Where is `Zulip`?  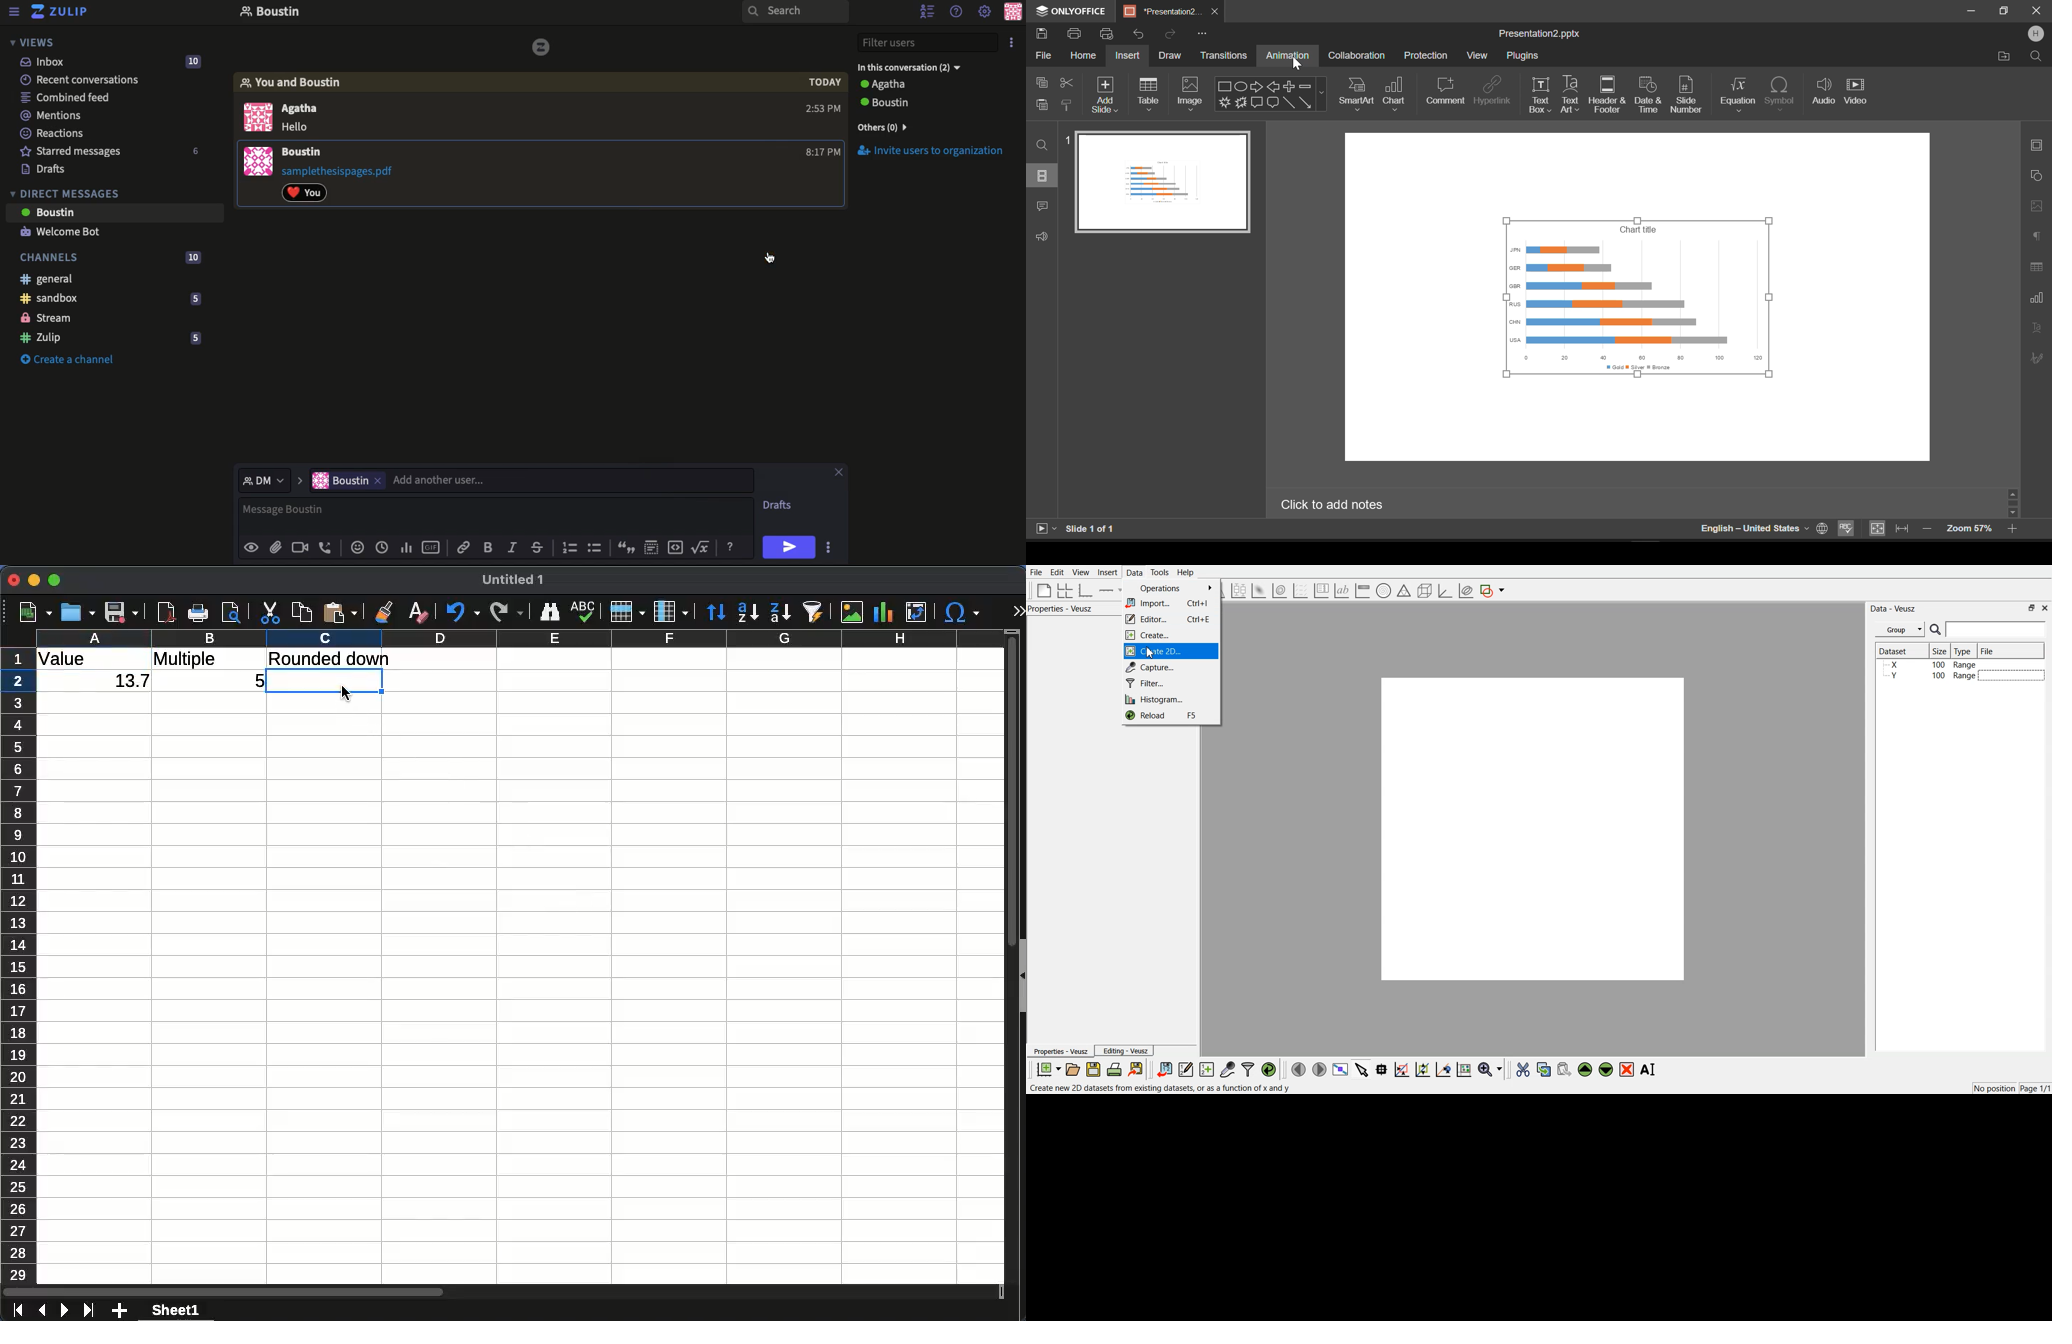
Zulip is located at coordinates (60, 11).